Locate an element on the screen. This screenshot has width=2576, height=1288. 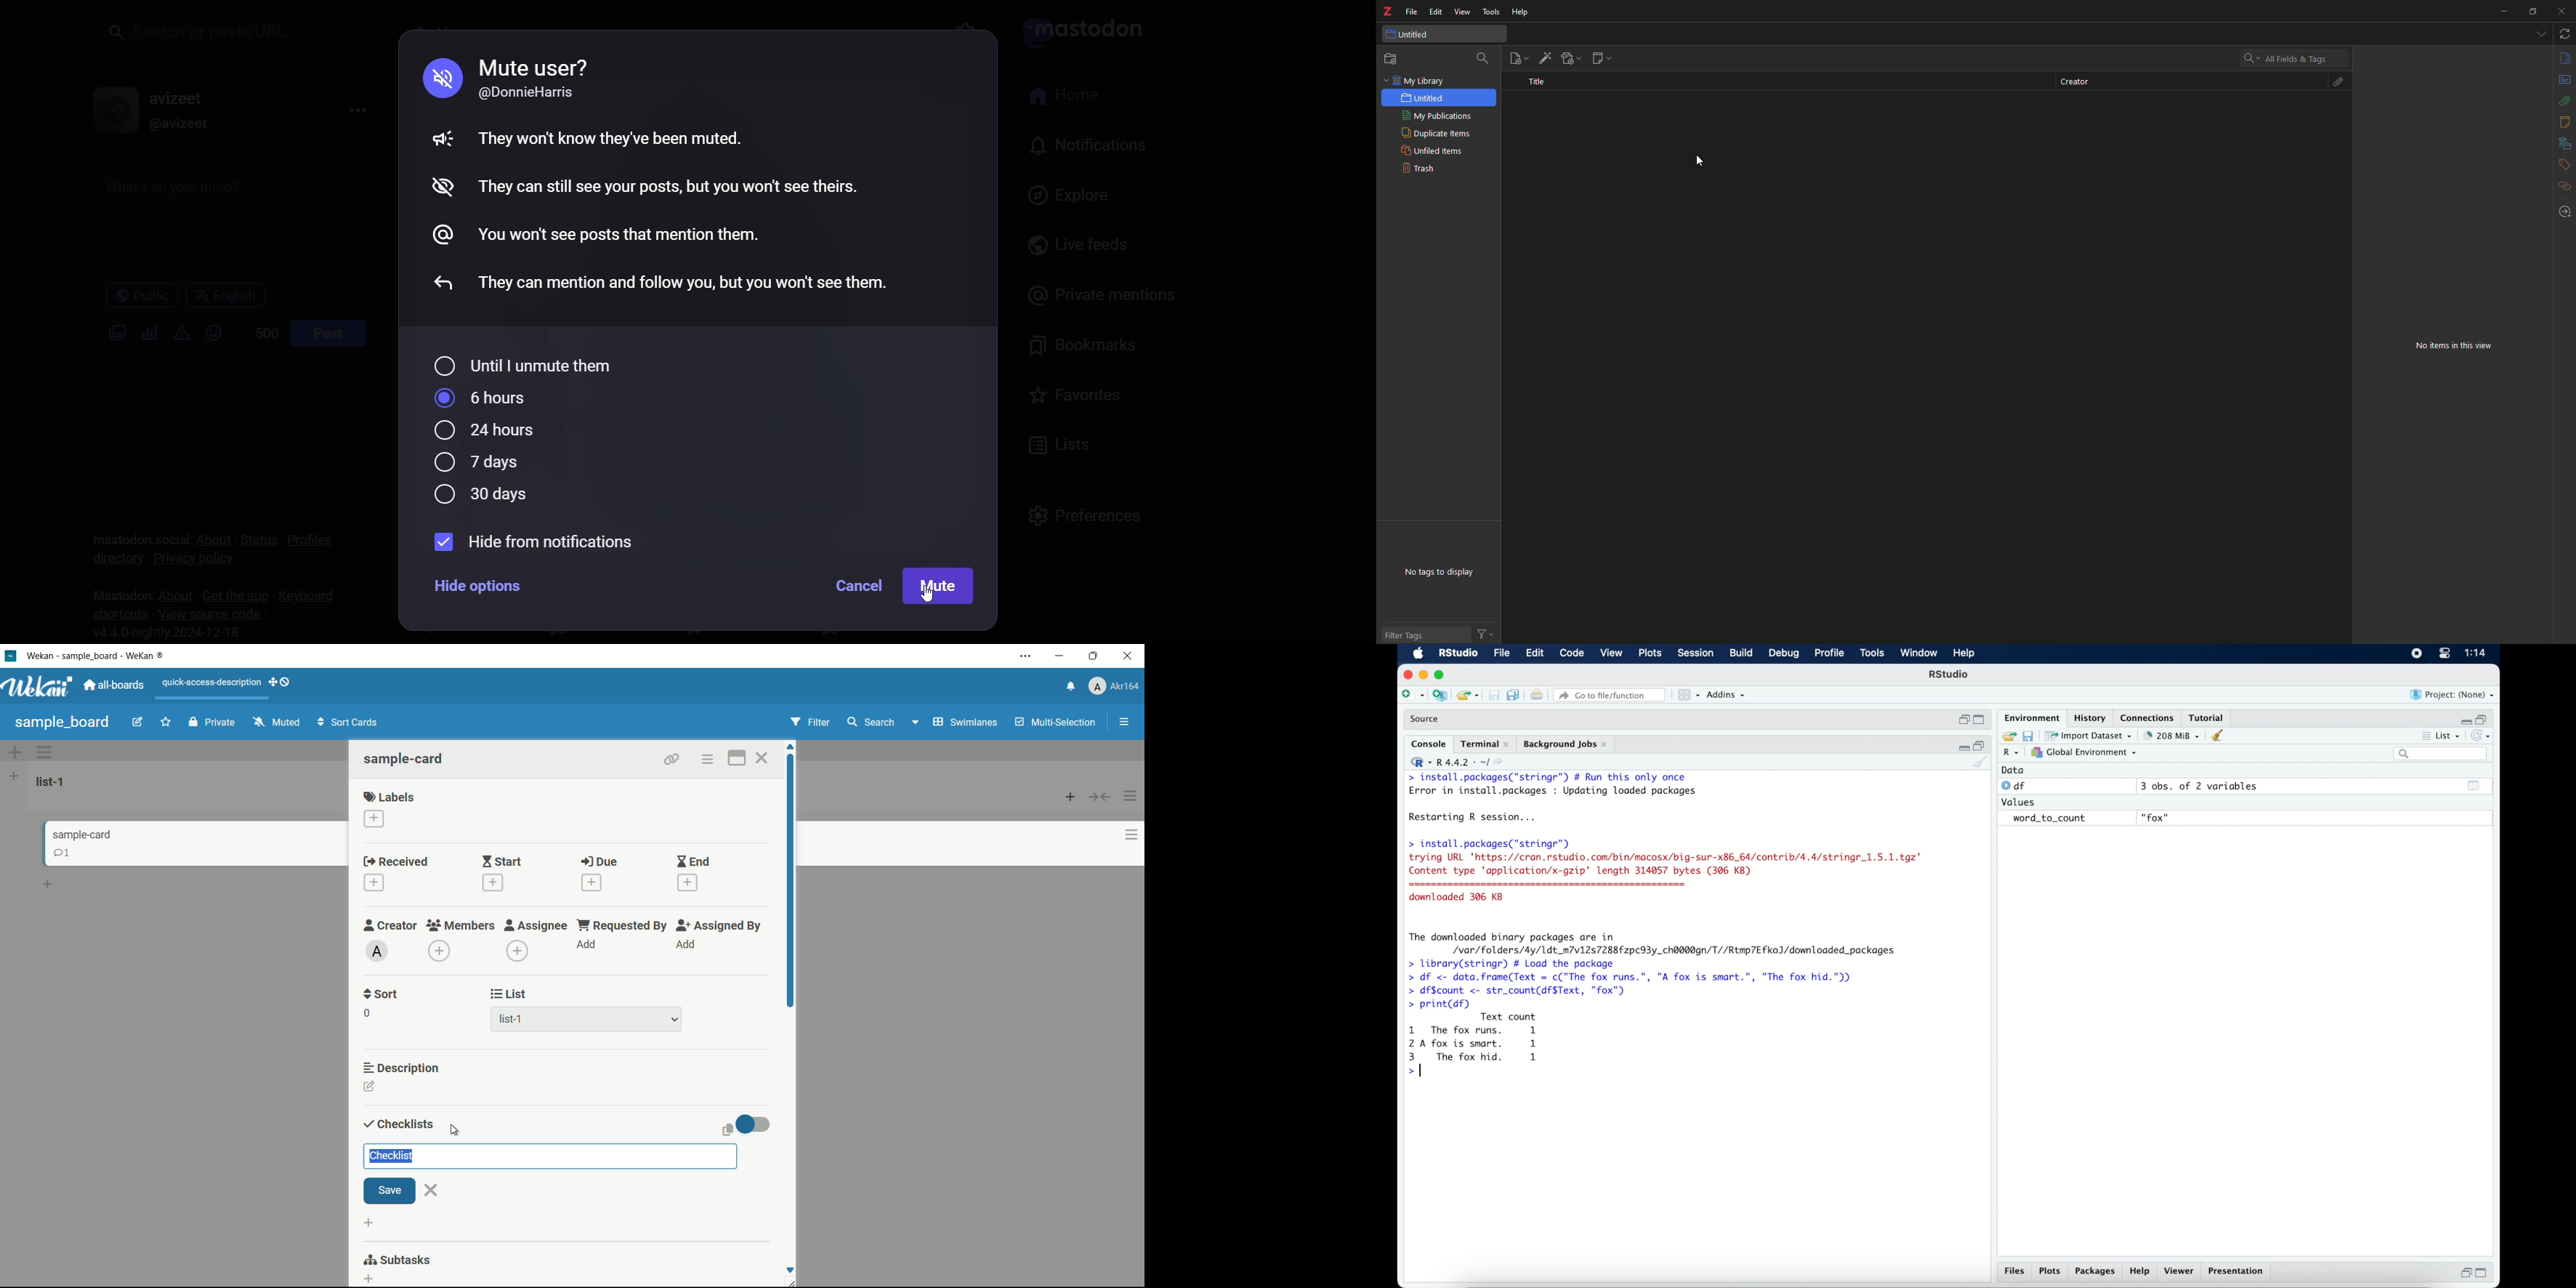
untitled is located at coordinates (1425, 99).